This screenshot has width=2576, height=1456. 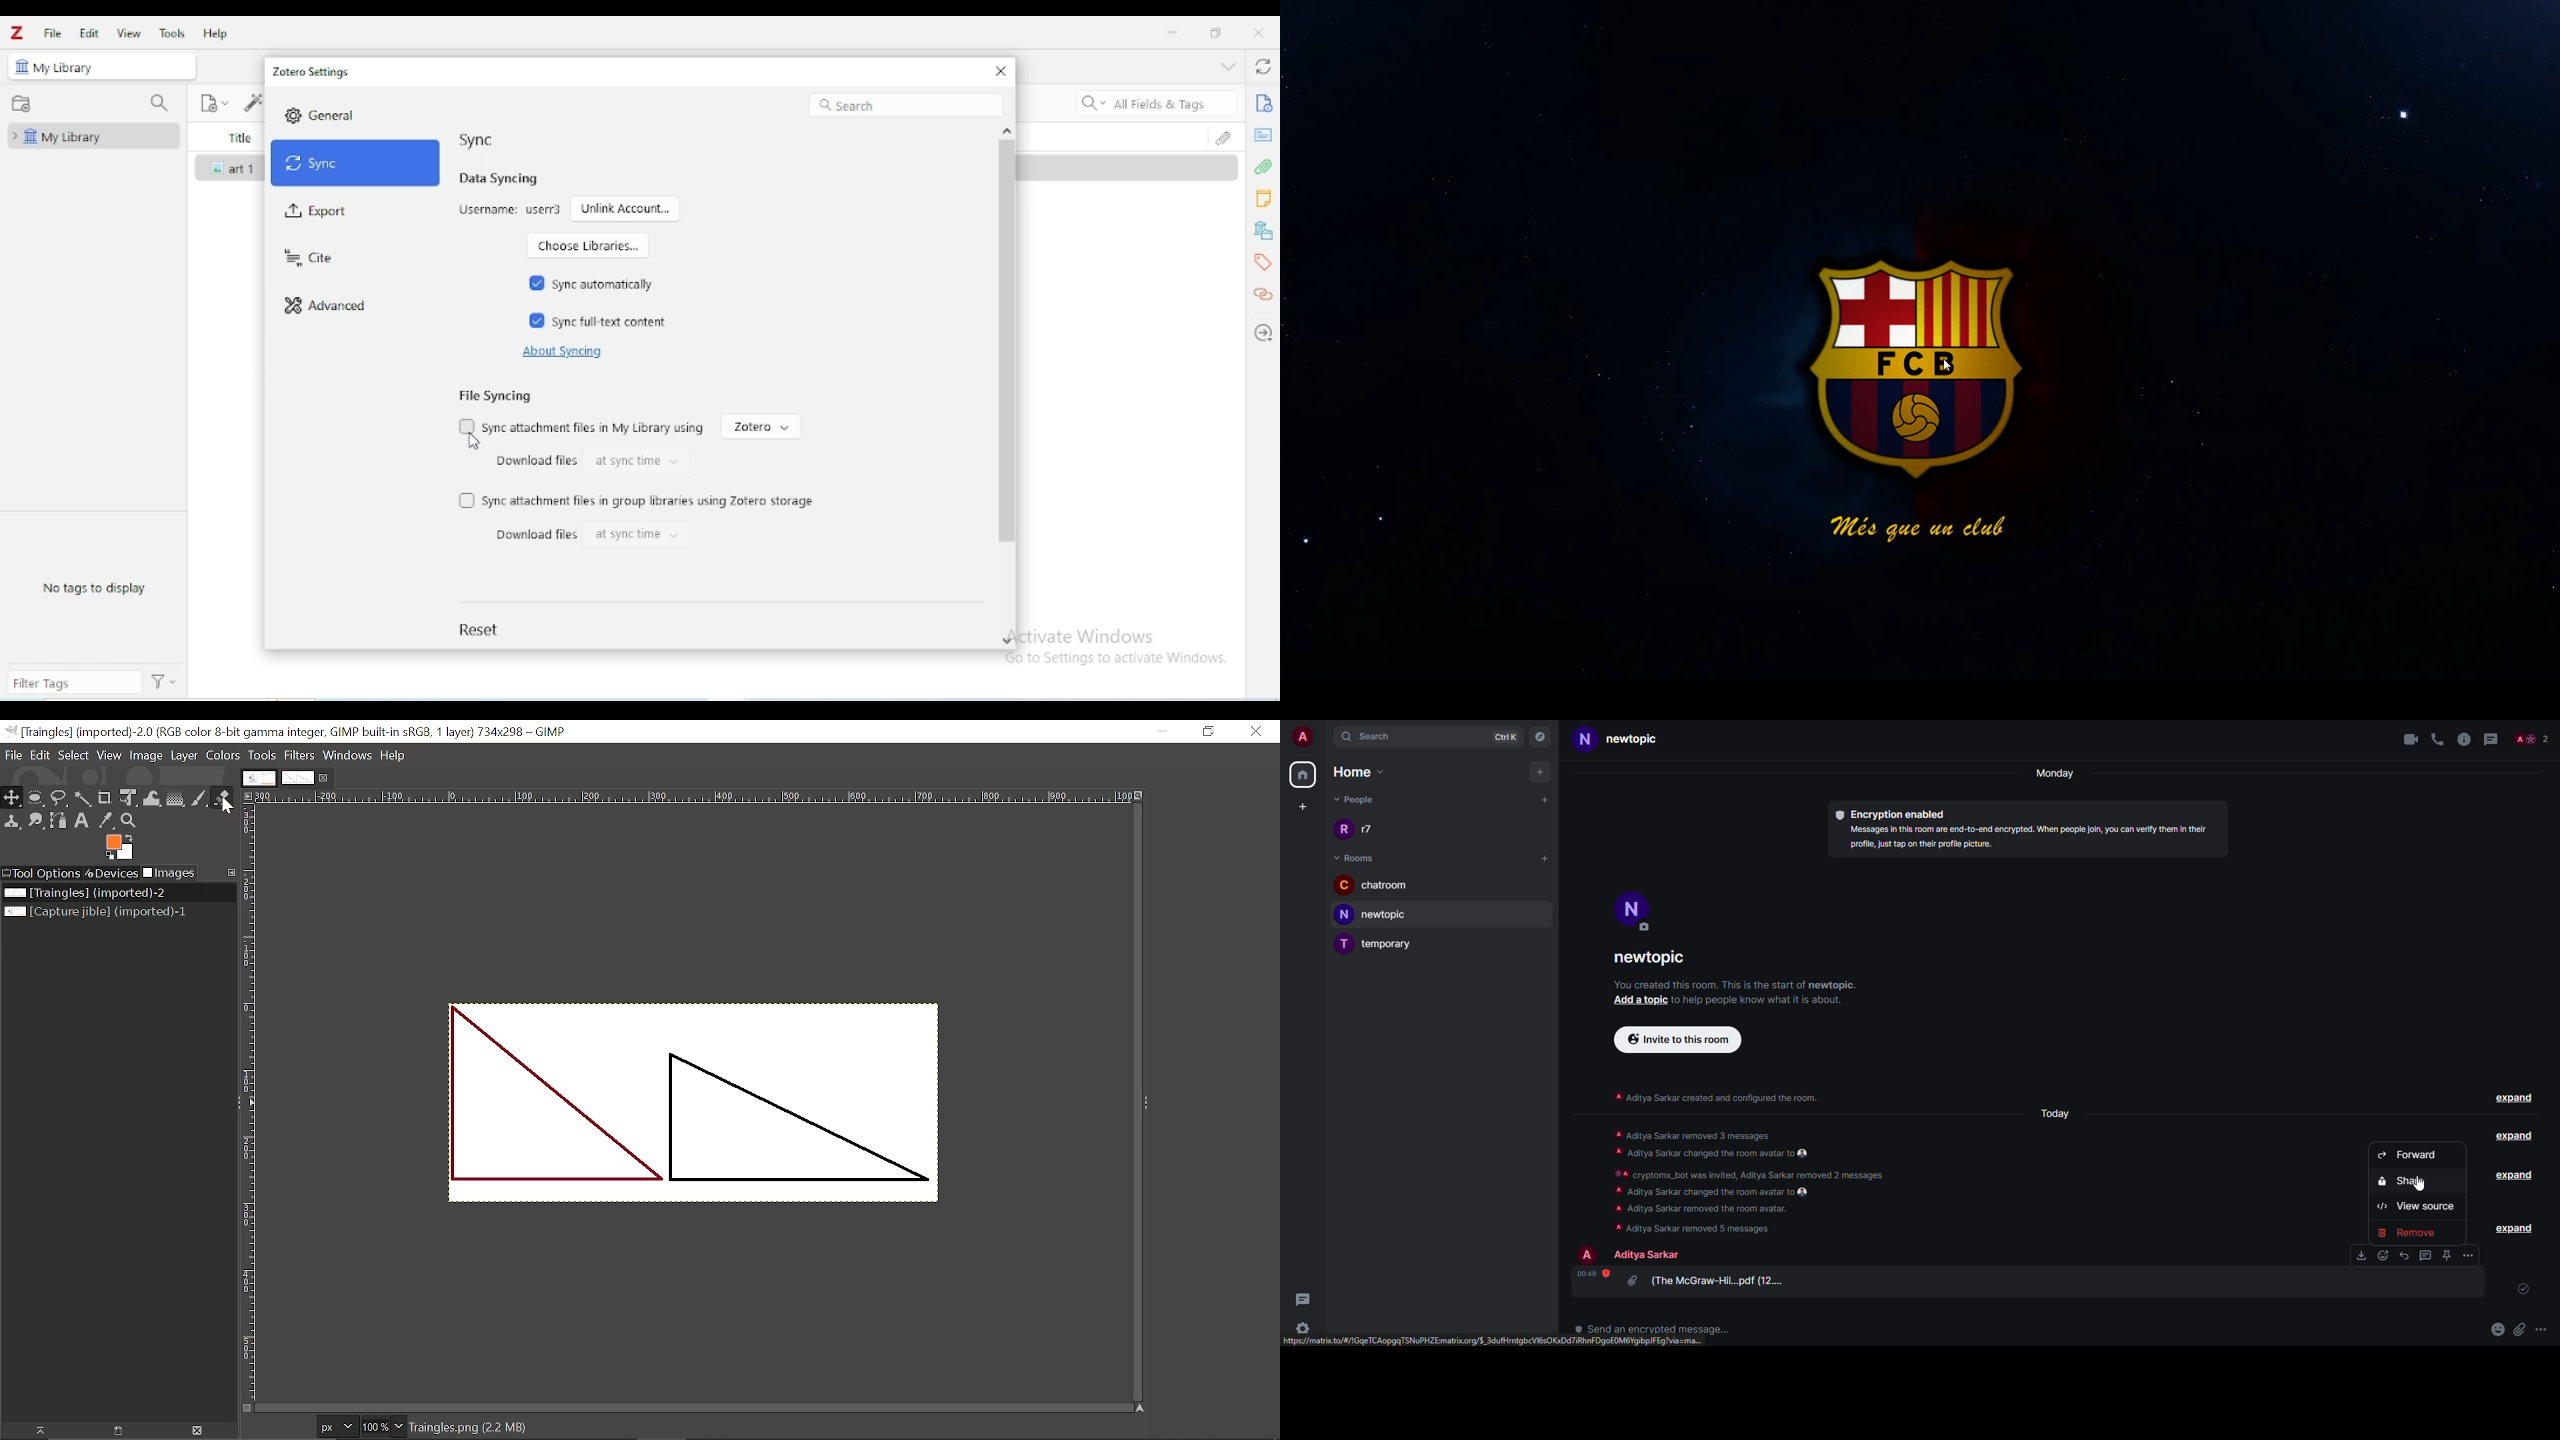 I want to click on Colors, so click(x=223, y=757).